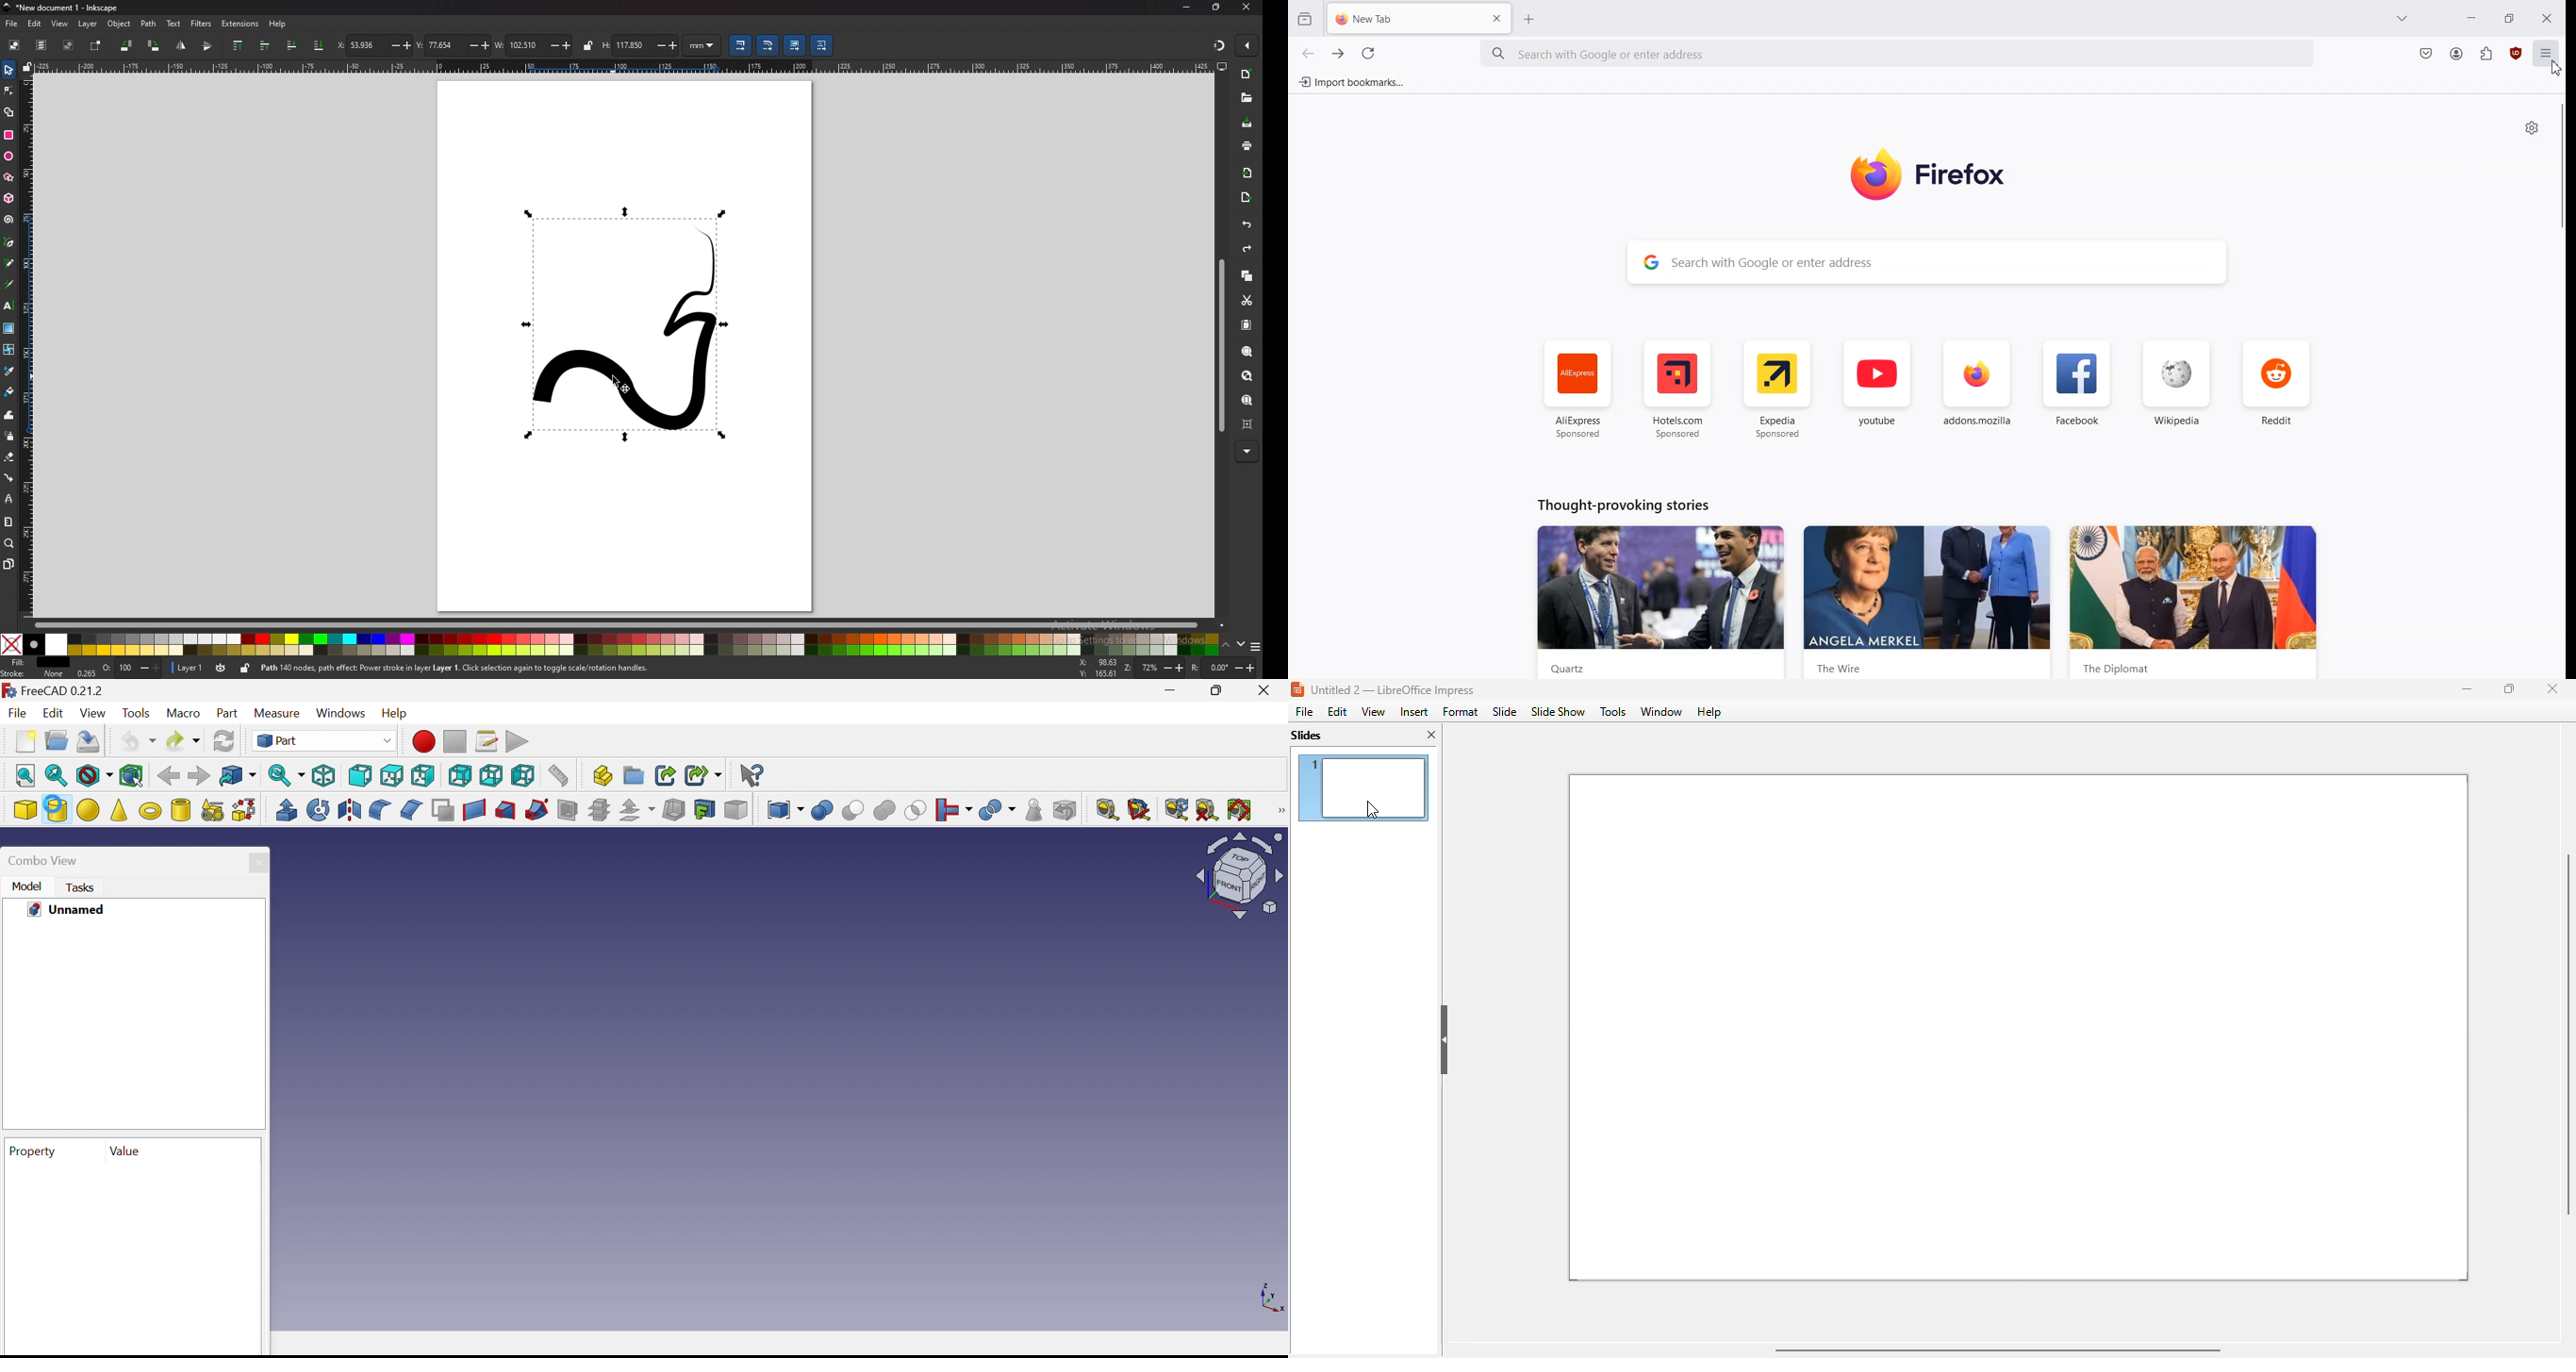  Describe the element at coordinates (348, 810) in the screenshot. I see `Mirroring` at that location.